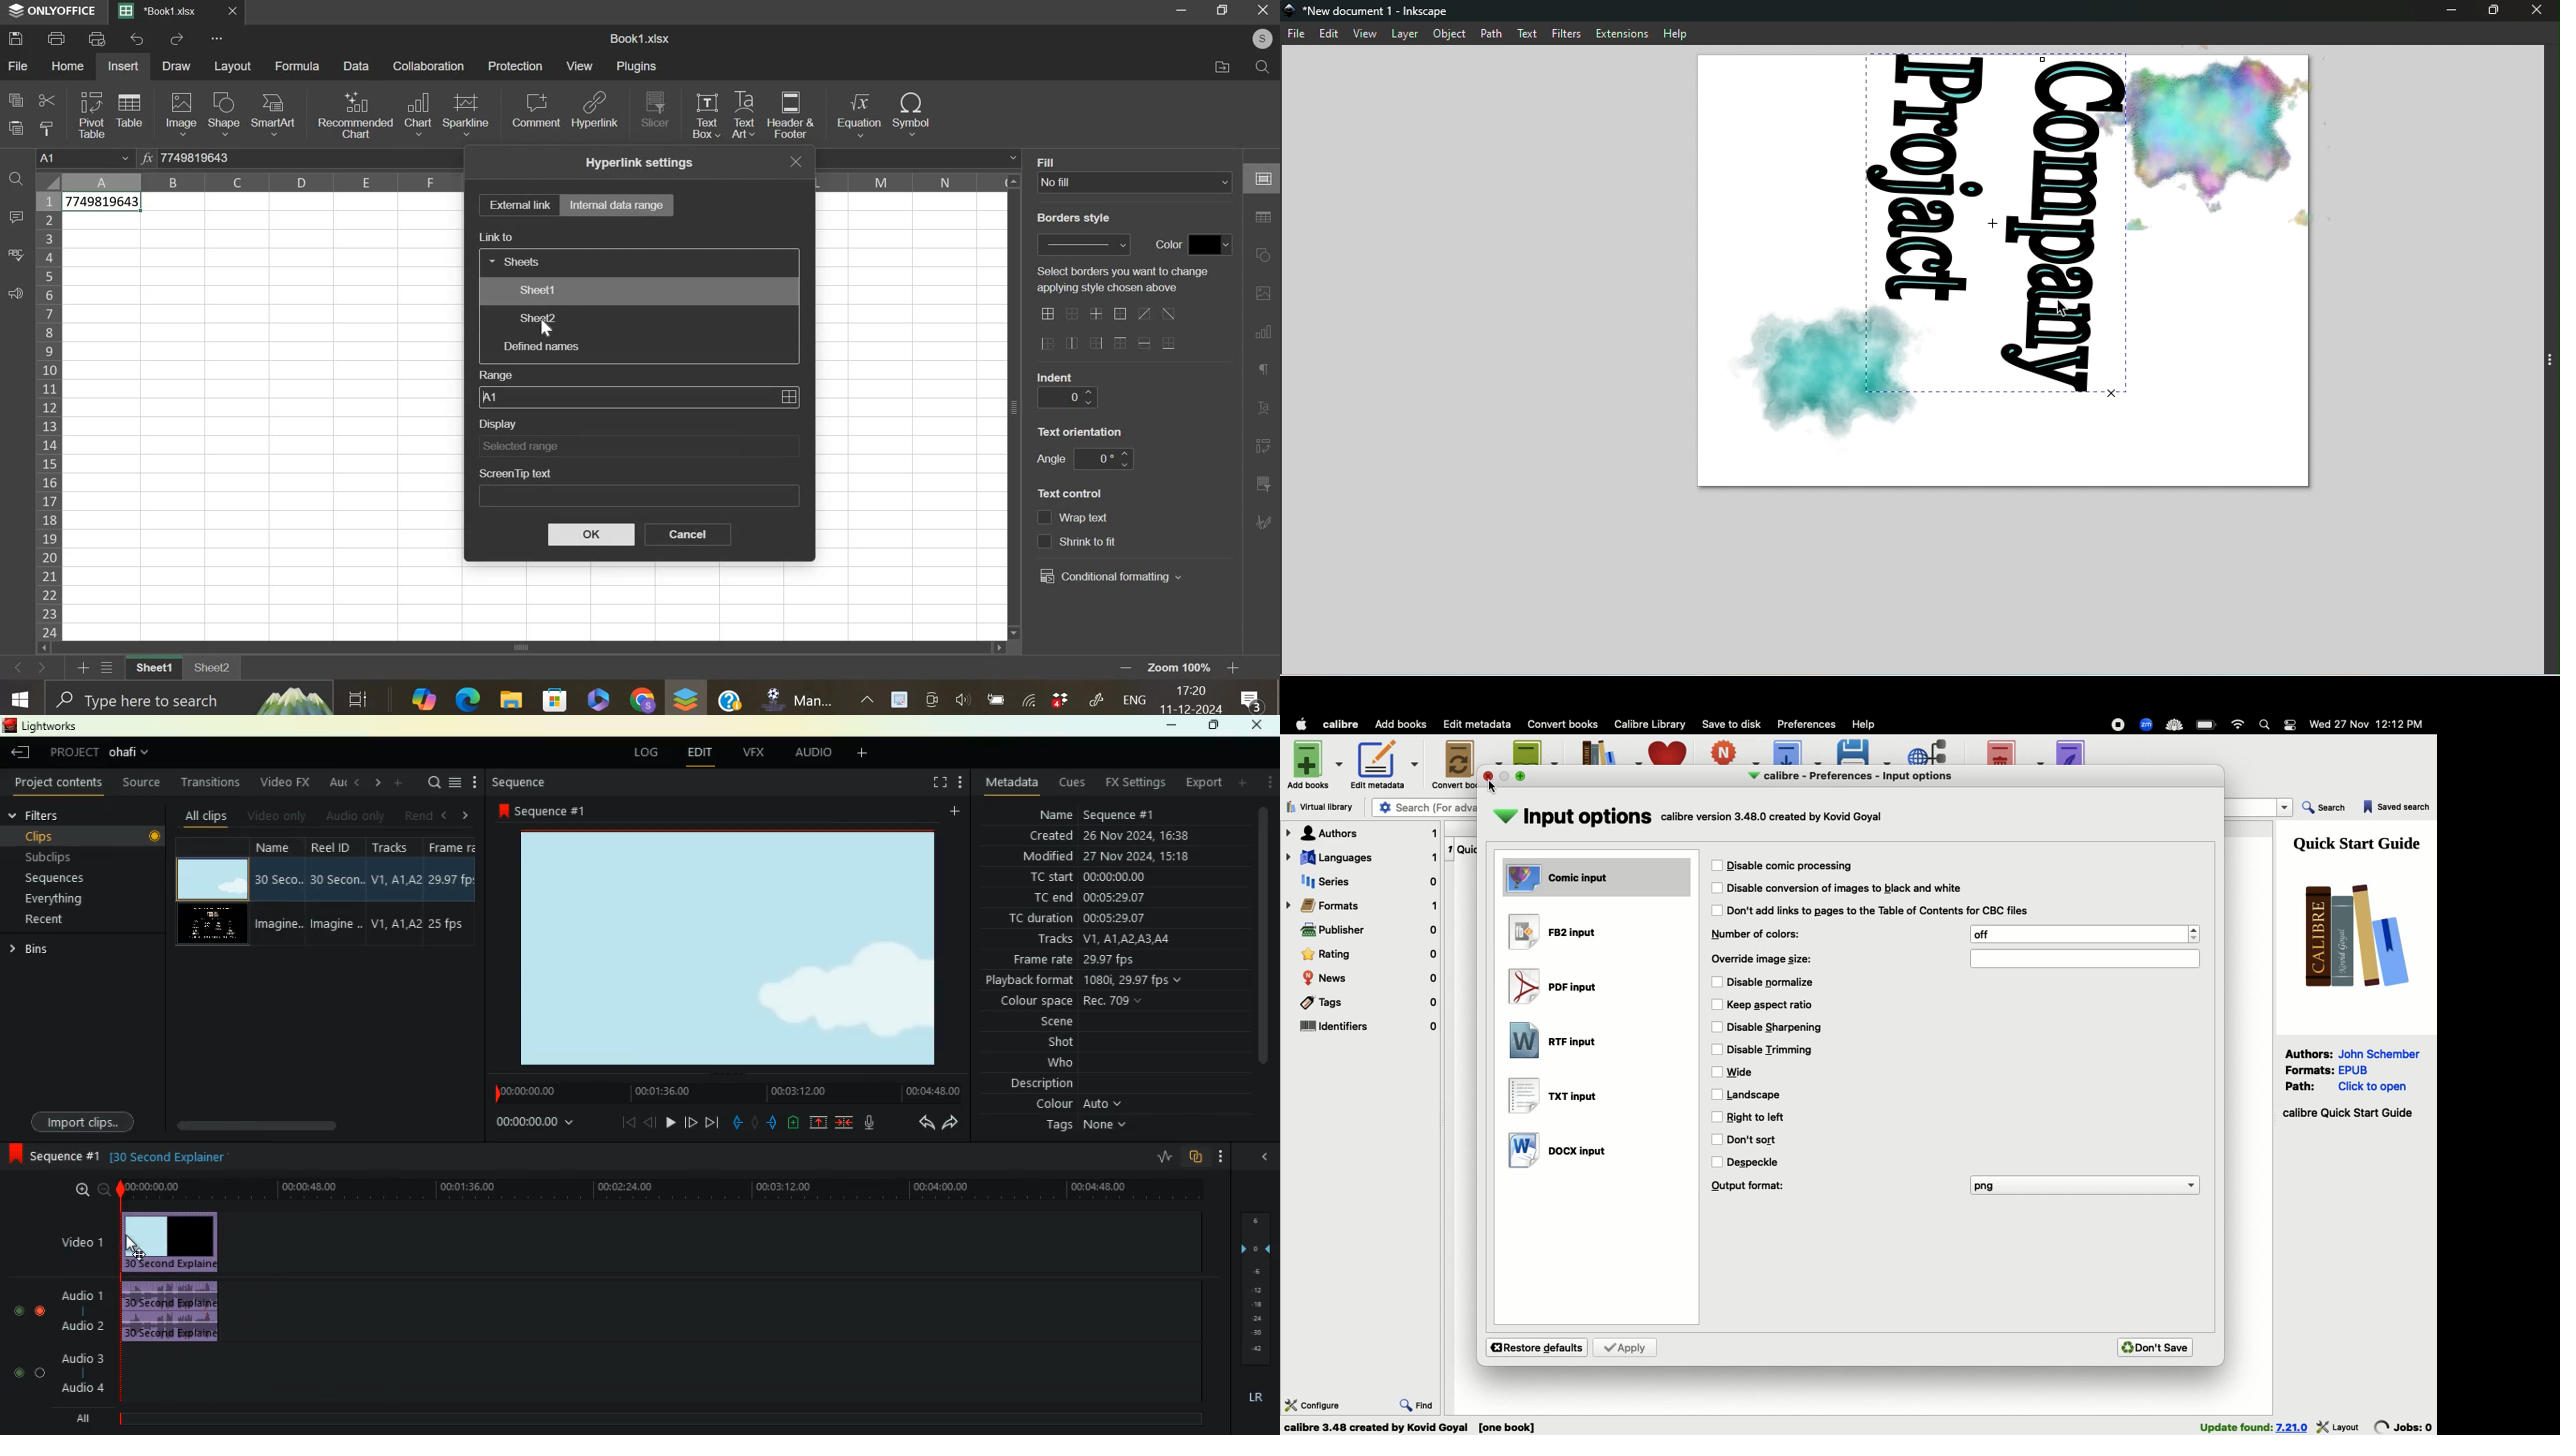  I want to click on Apply, so click(1626, 1347).